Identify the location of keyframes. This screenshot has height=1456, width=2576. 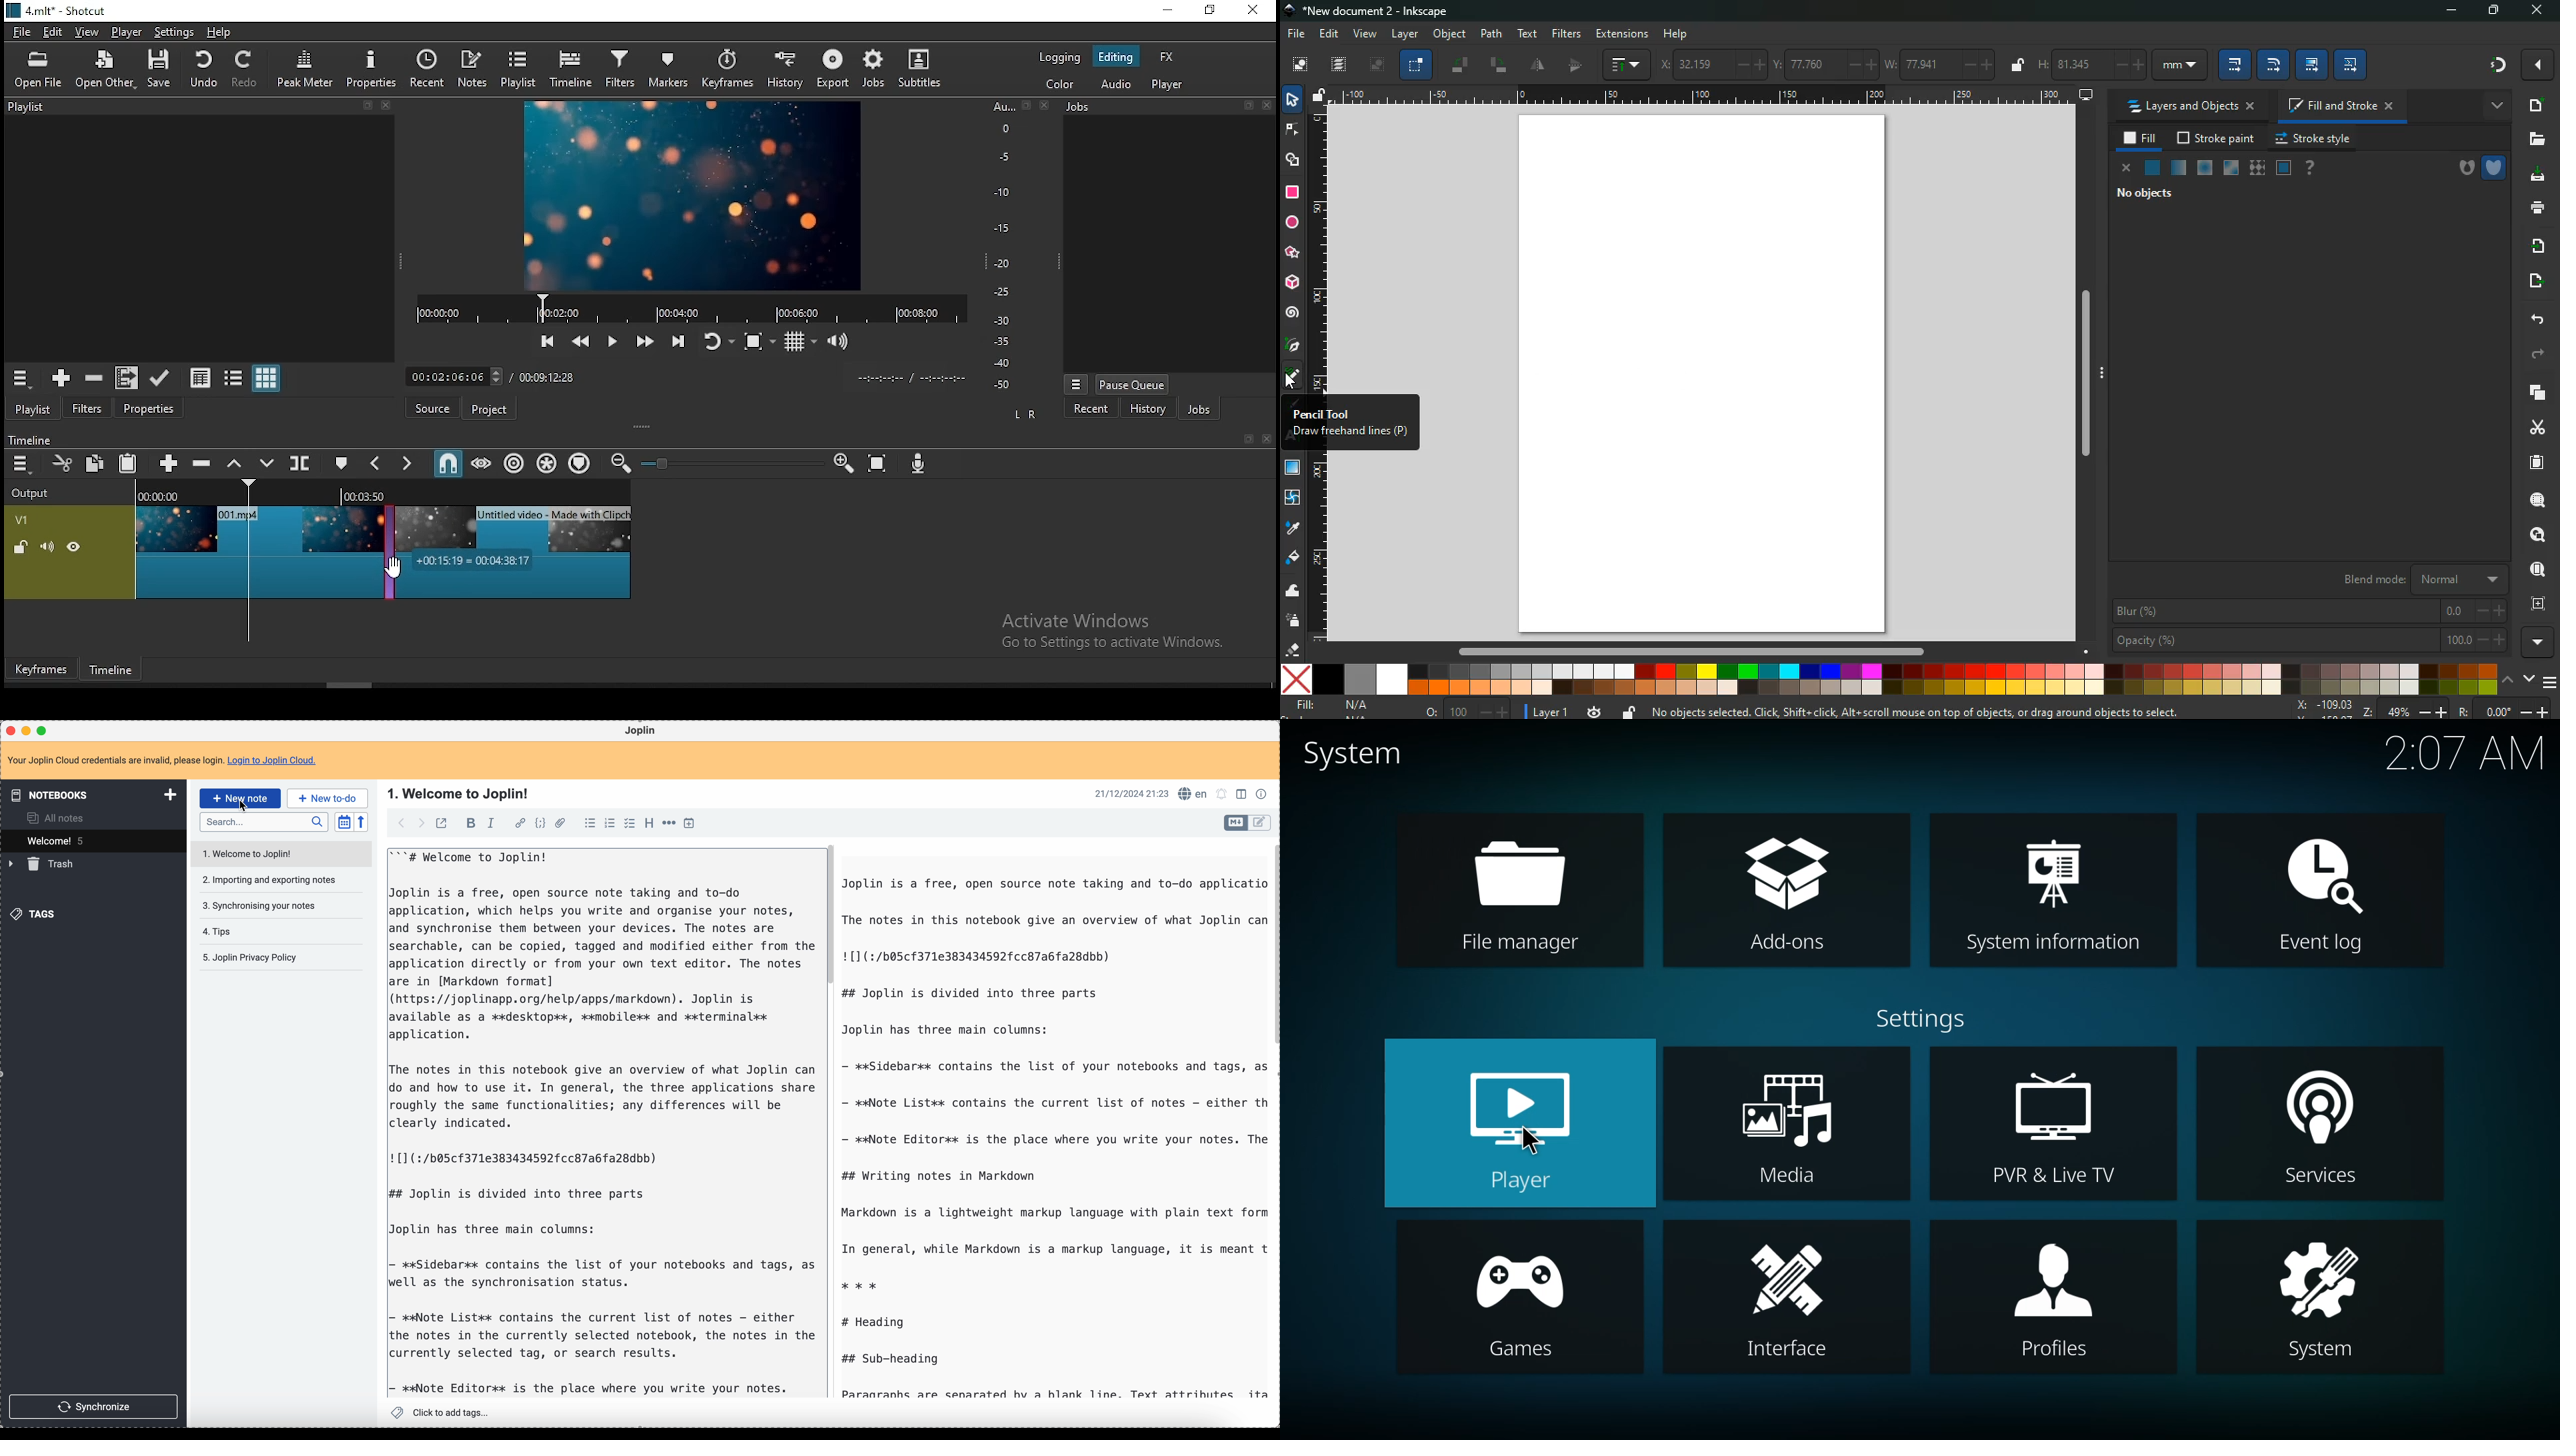
(731, 69).